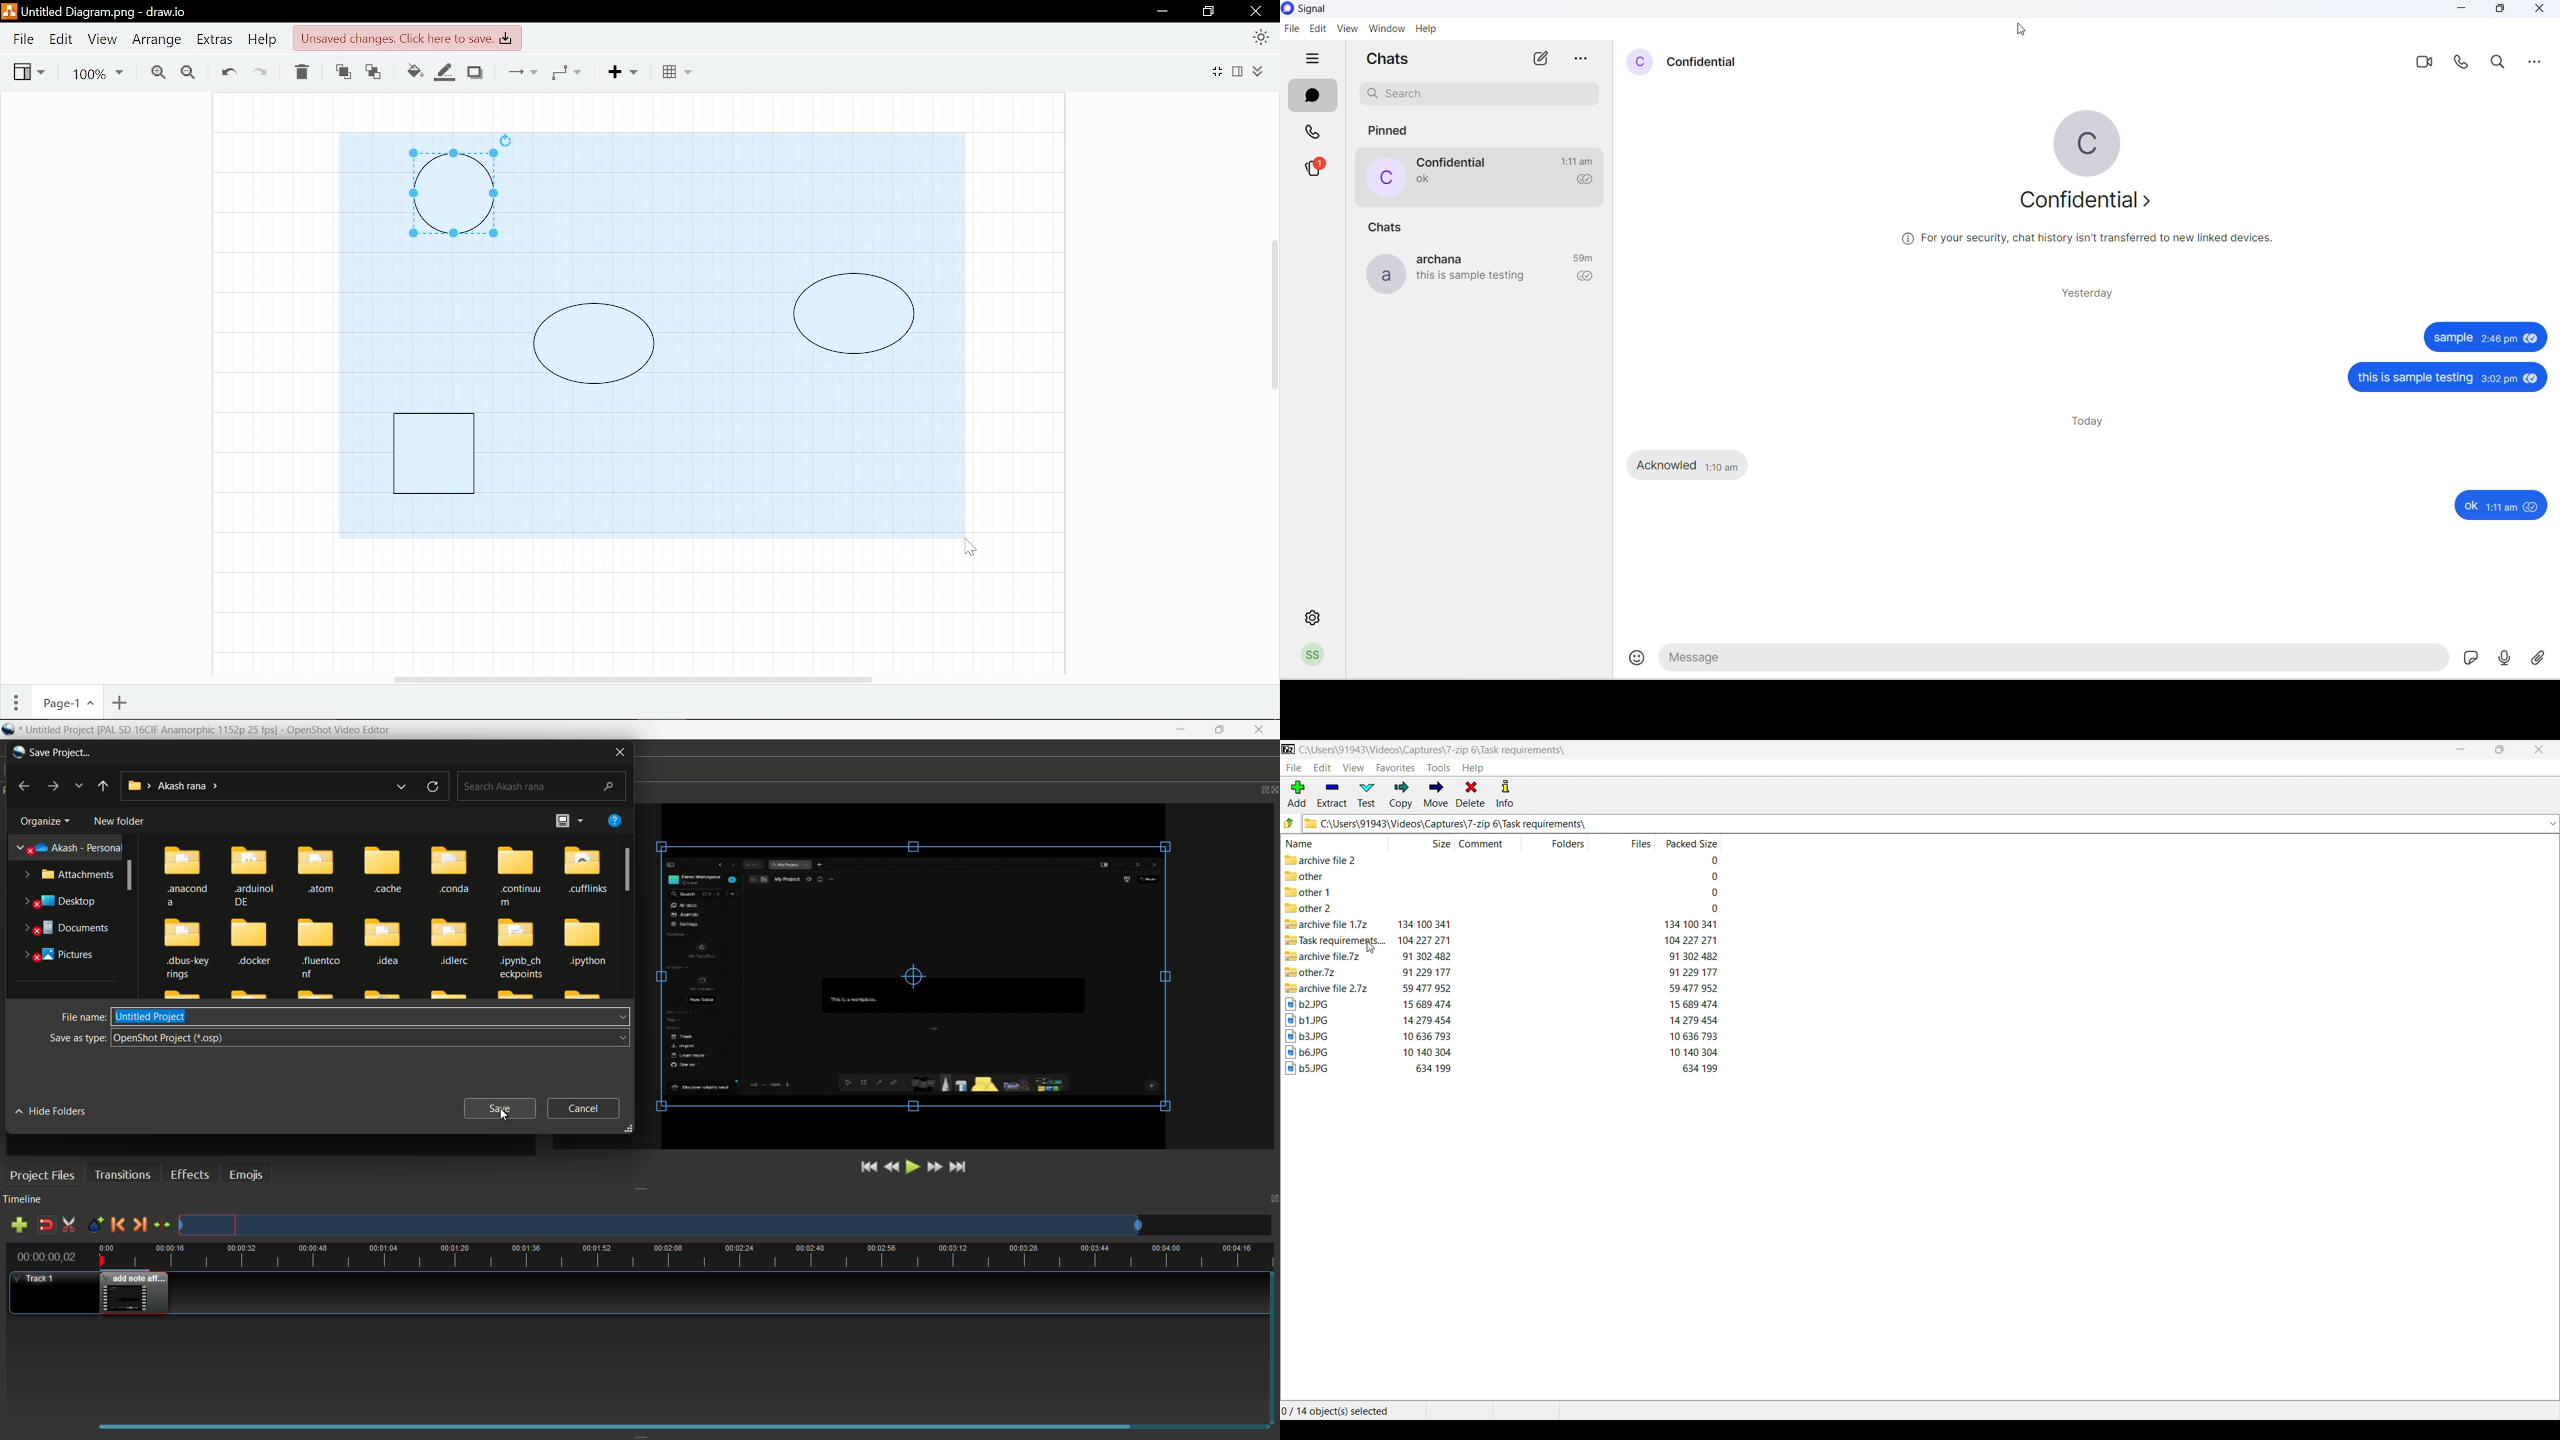  Describe the element at coordinates (1687, 893) in the screenshot. I see `packed size` at that location.